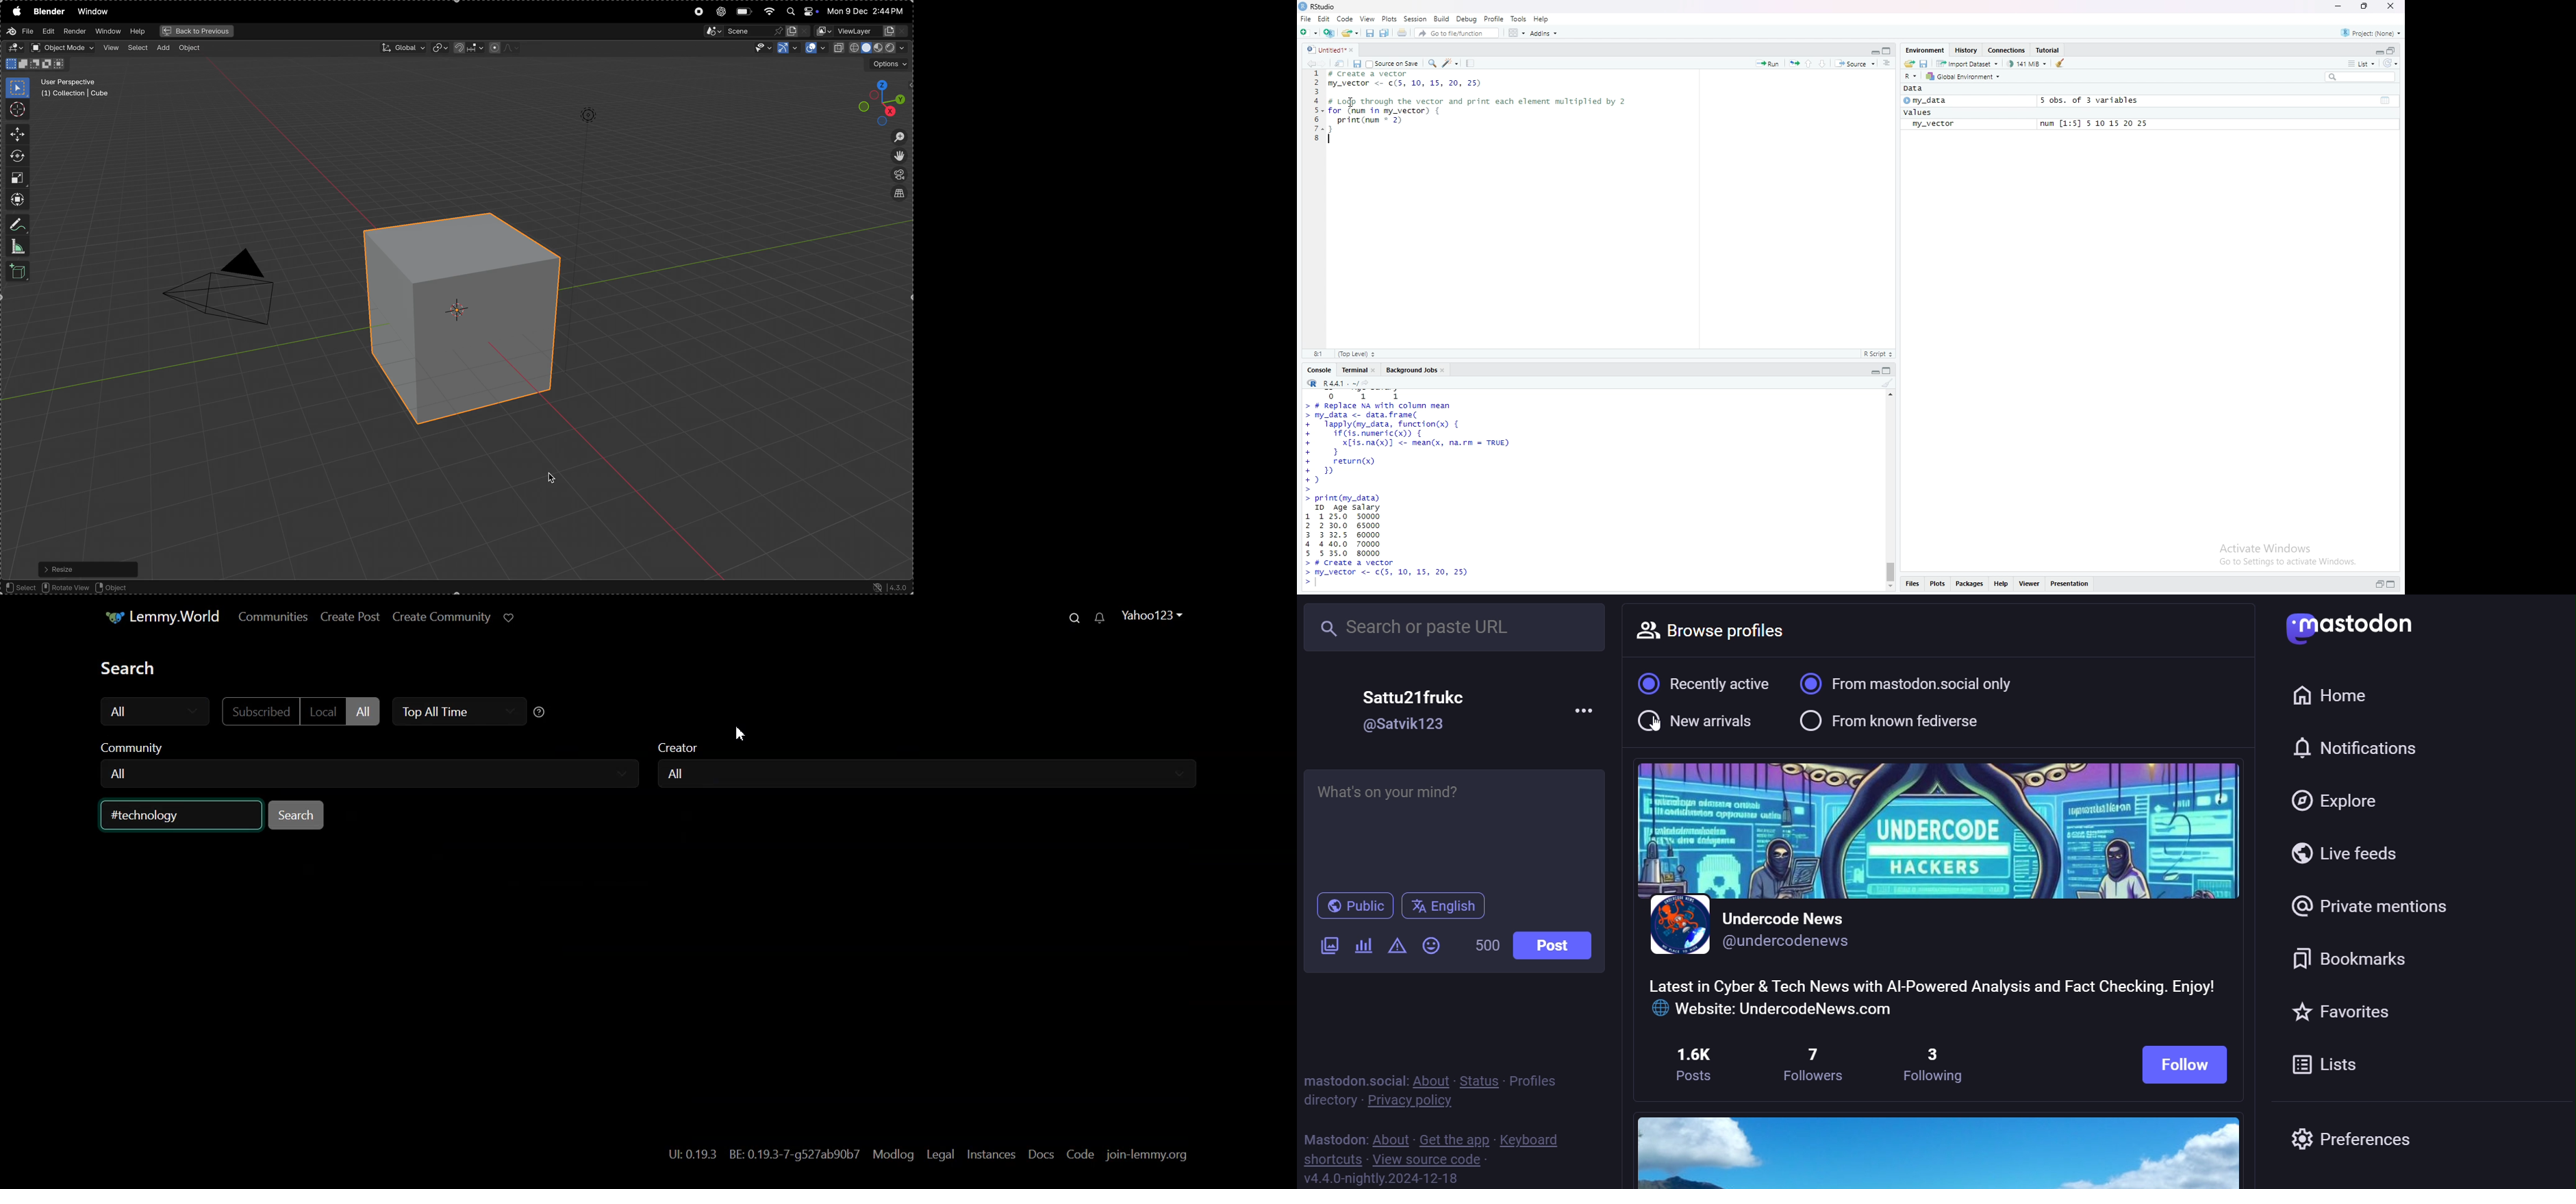 The image size is (2576, 1204). Describe the element at coordinates (16, 155) in the screenshot. I see `rotate` at that location.